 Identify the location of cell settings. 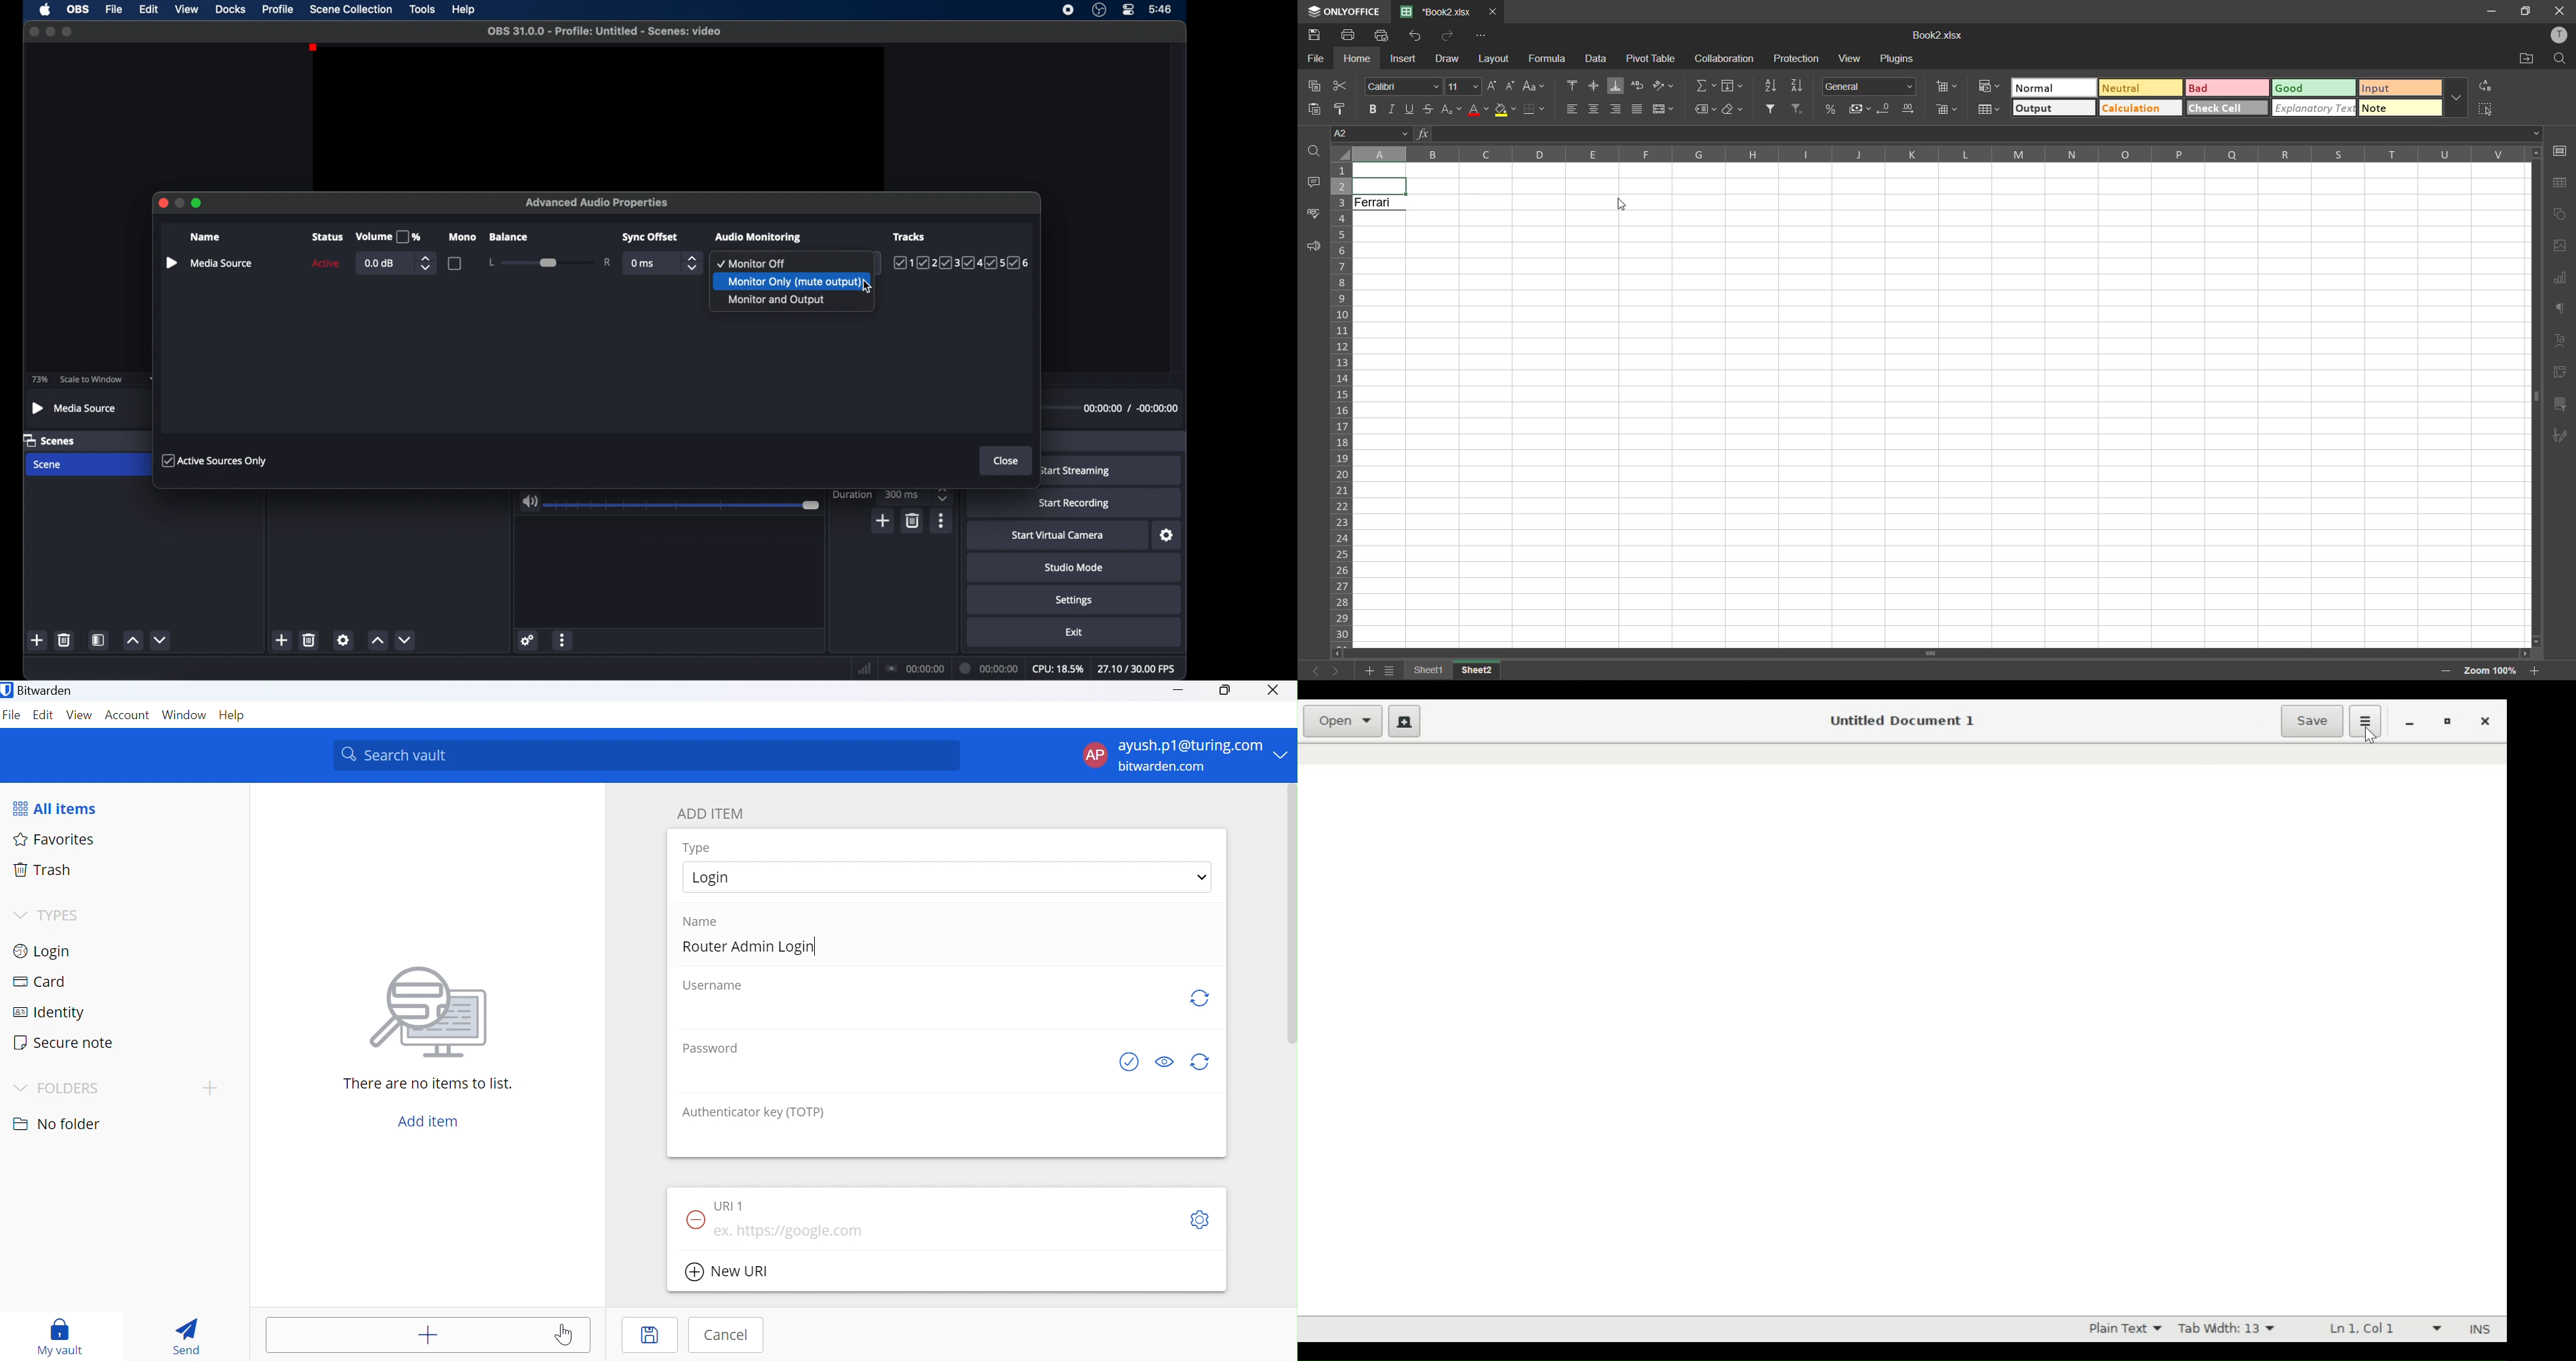
(2559, 150).